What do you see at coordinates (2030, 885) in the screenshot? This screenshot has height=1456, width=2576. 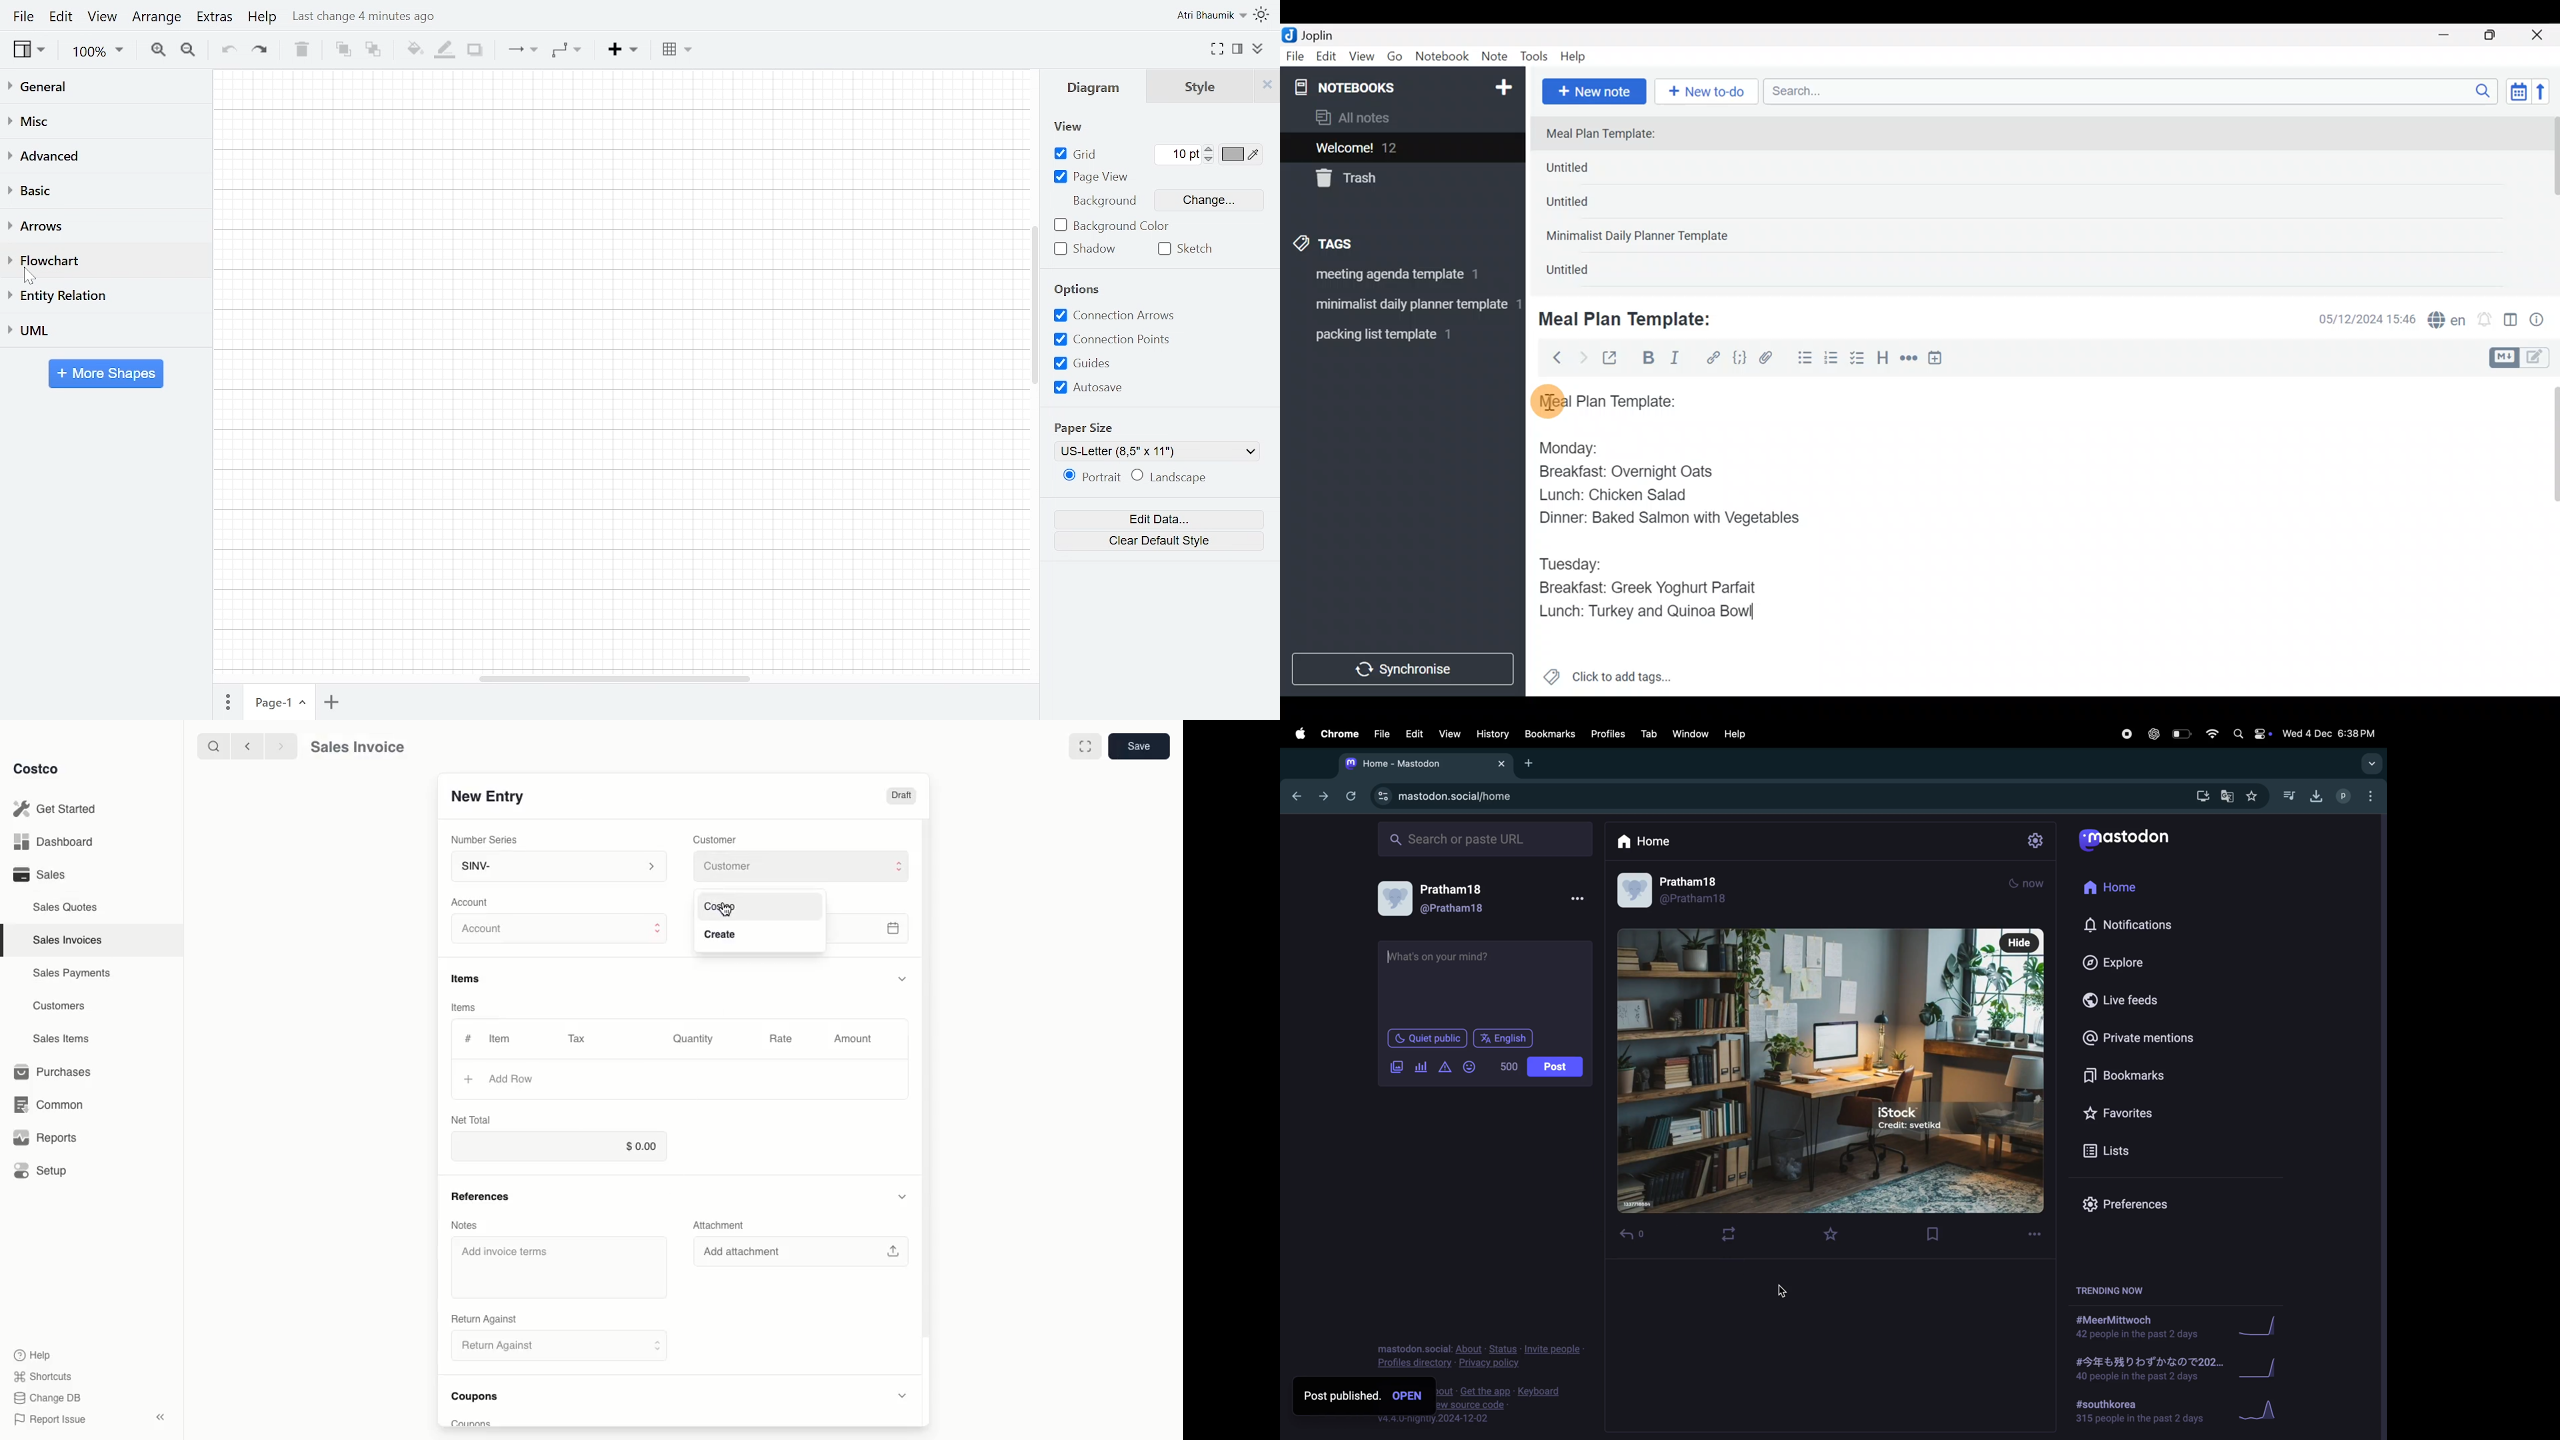 I see `mode` at bounding box center [2030, 885].